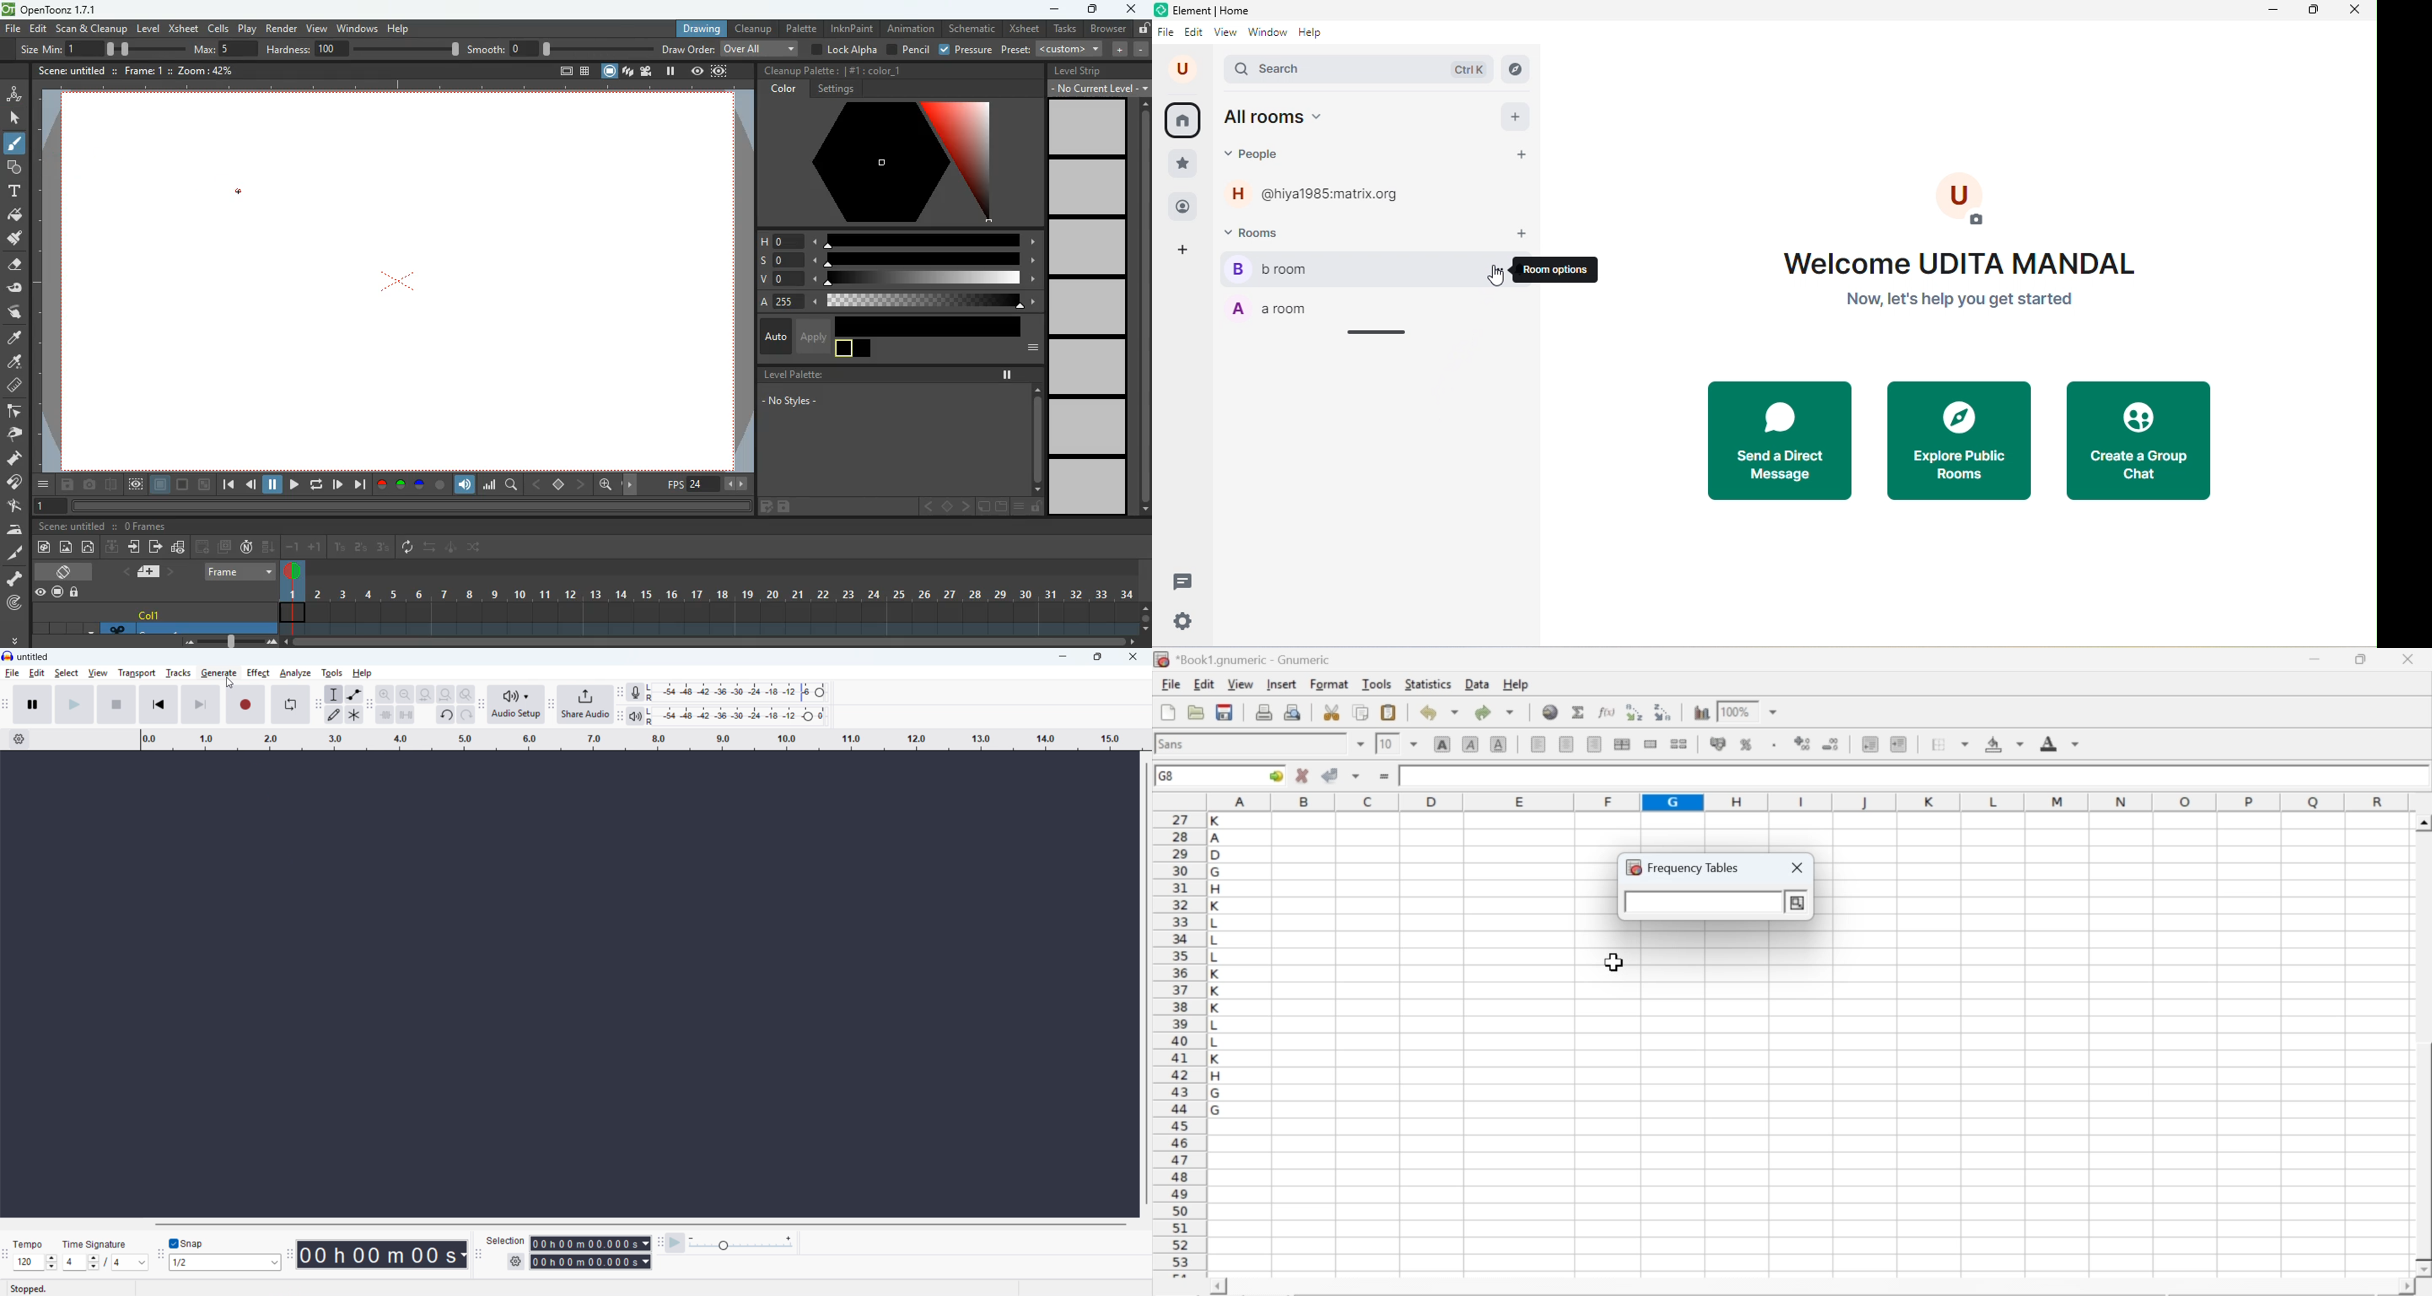  I want to click on Zoom out , so click(405, 694).